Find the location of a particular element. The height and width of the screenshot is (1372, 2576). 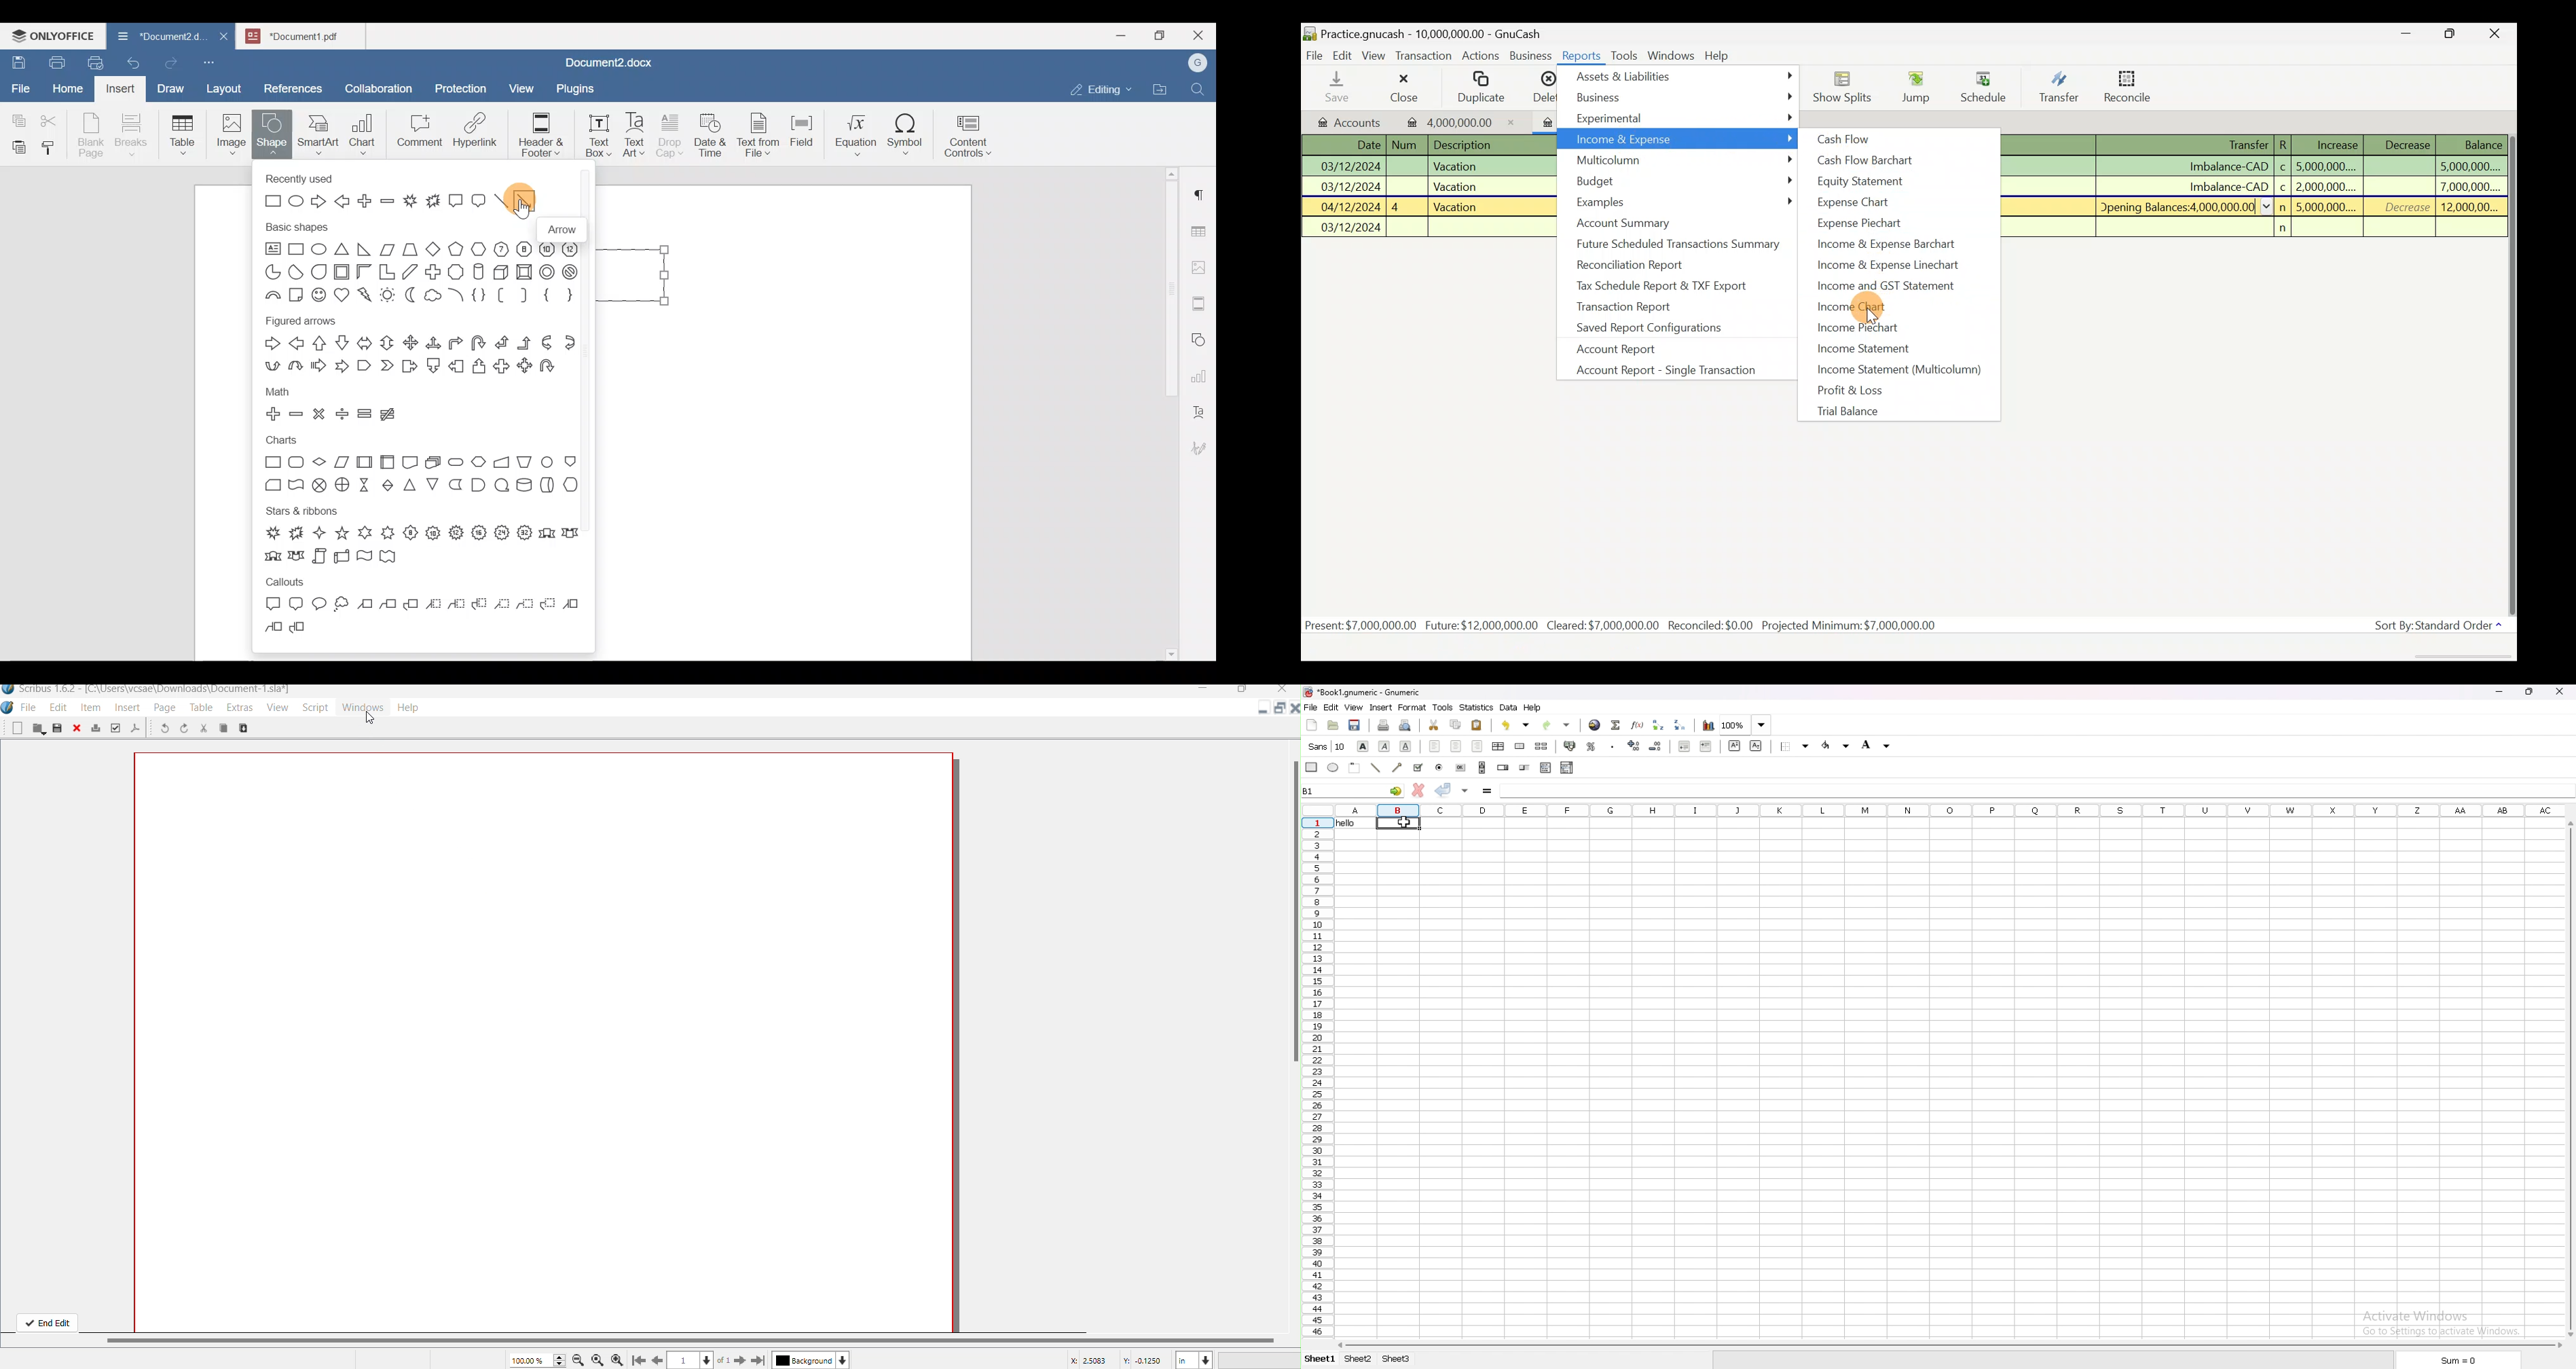

03/12/2024 is located at coordinates (1352, 228).